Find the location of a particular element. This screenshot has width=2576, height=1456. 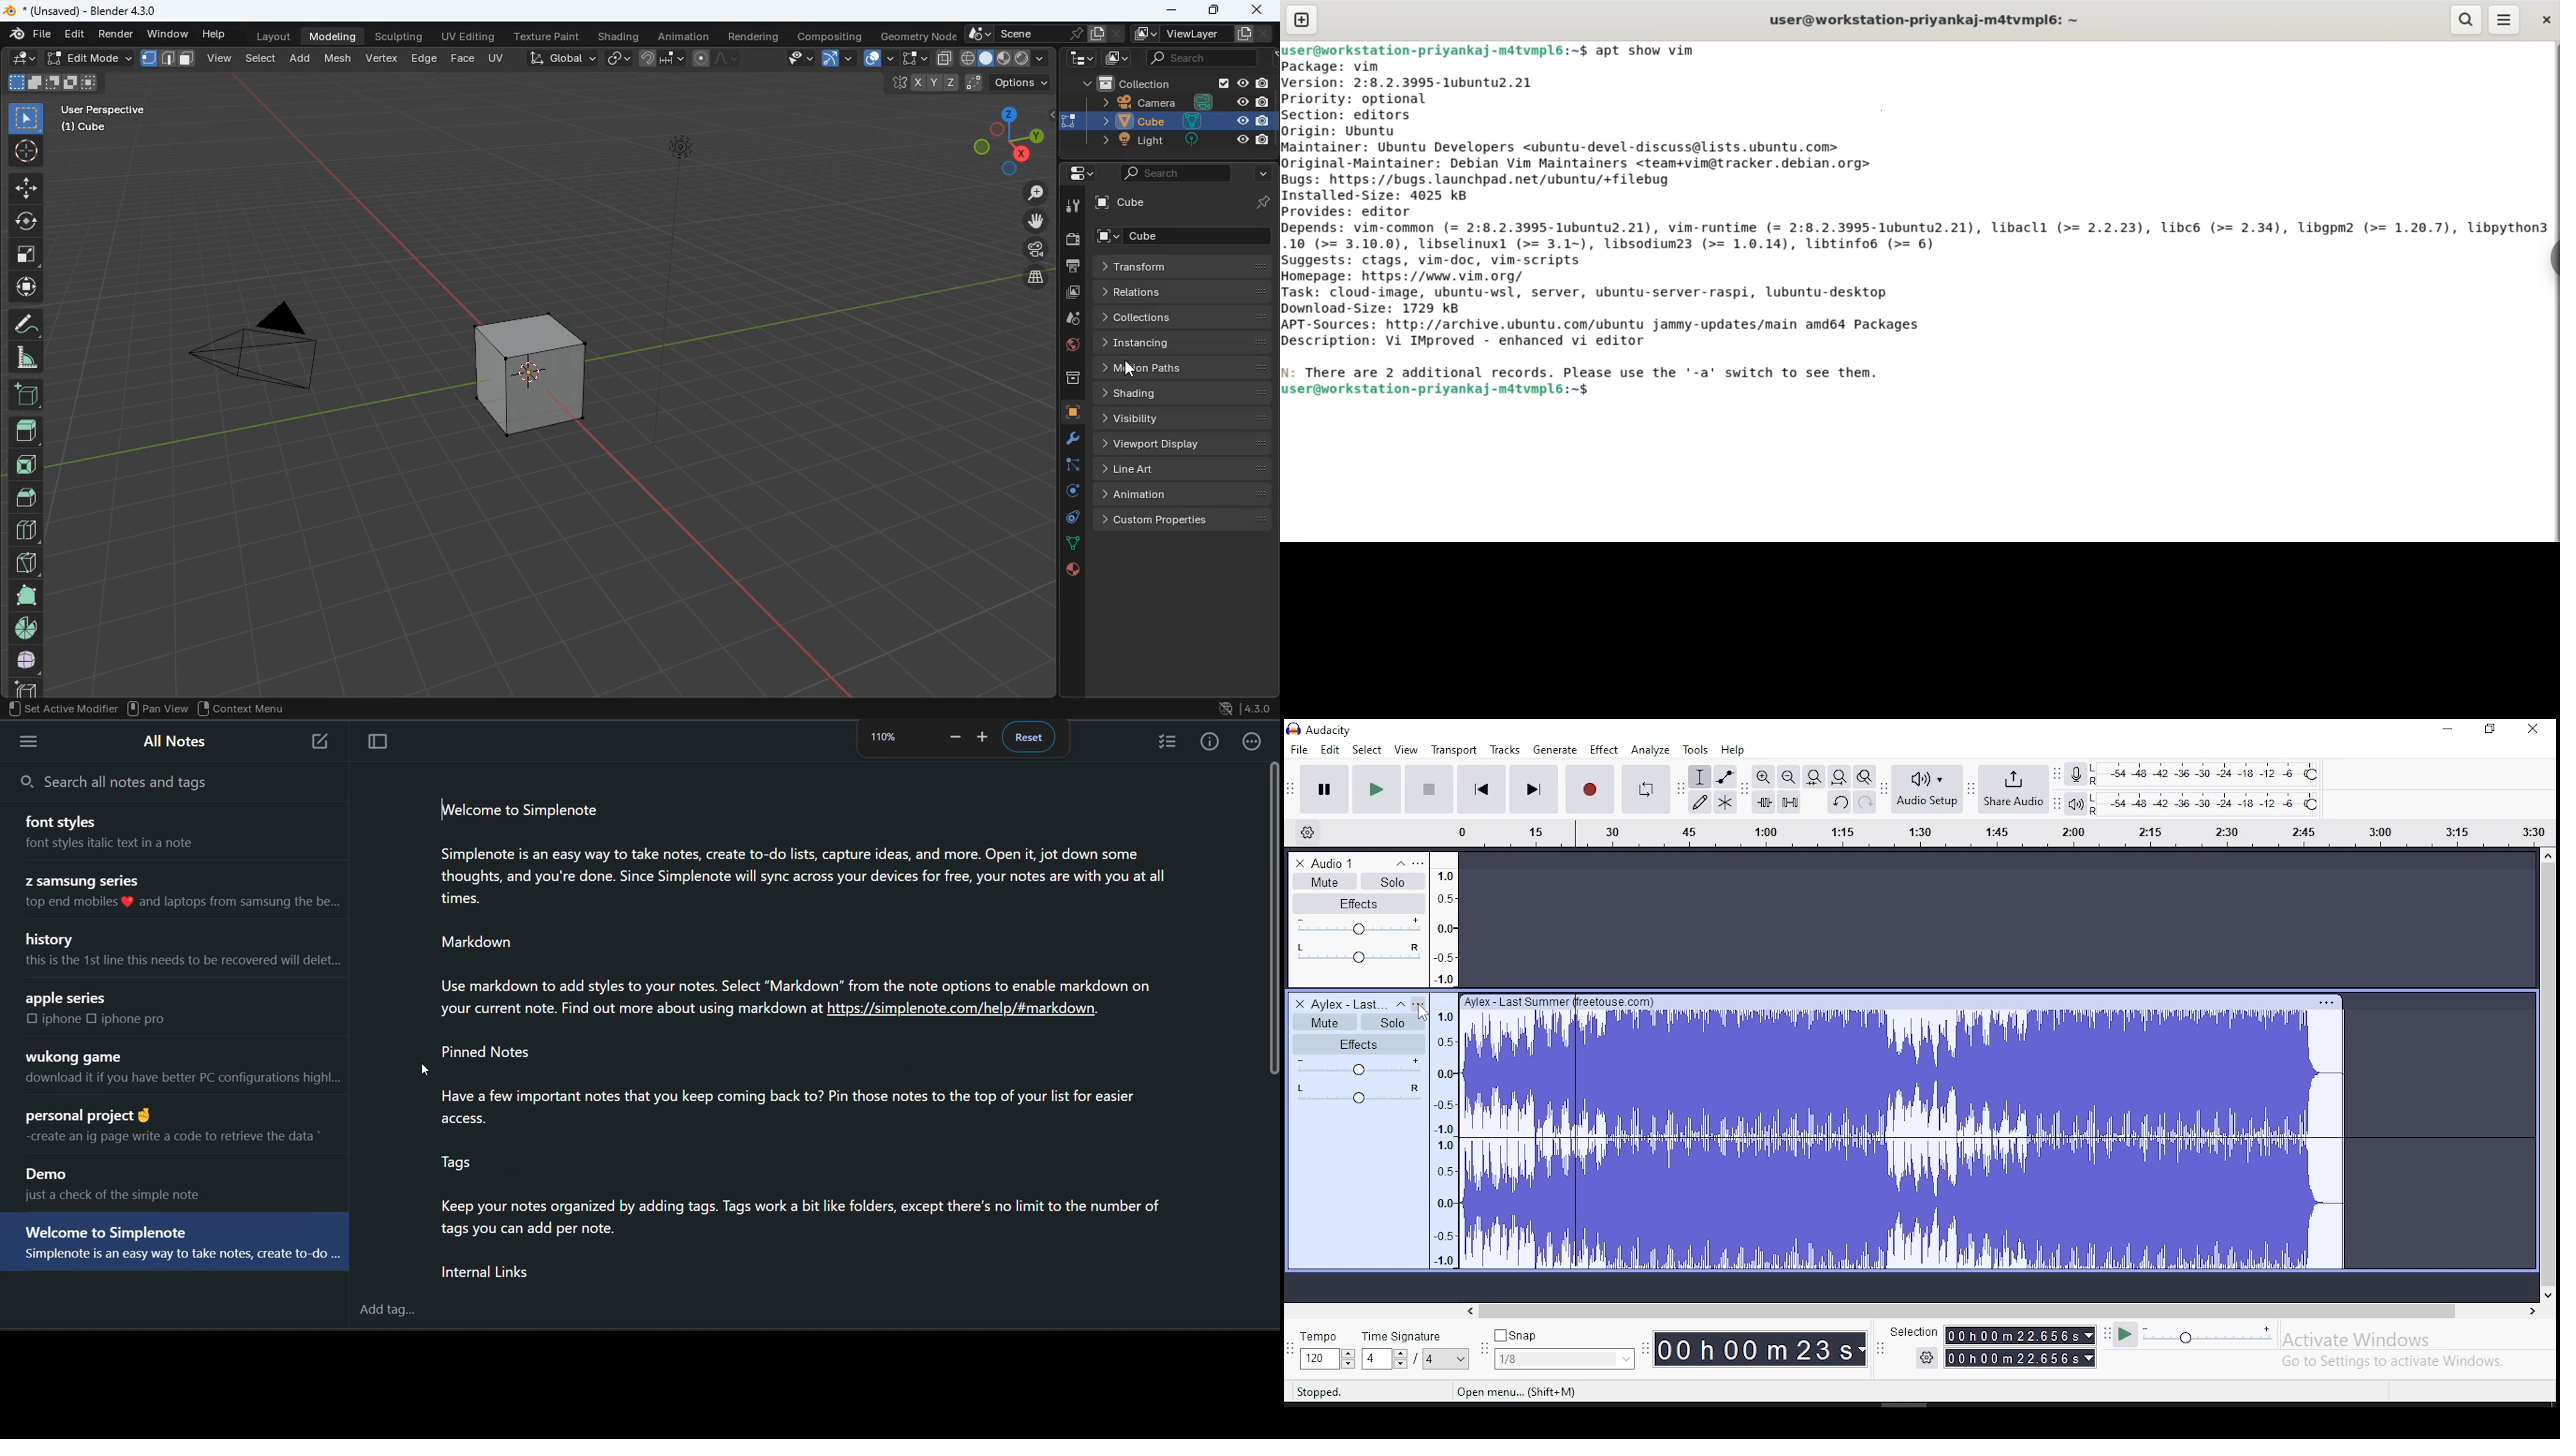

search is located at coordinates (150, 781).